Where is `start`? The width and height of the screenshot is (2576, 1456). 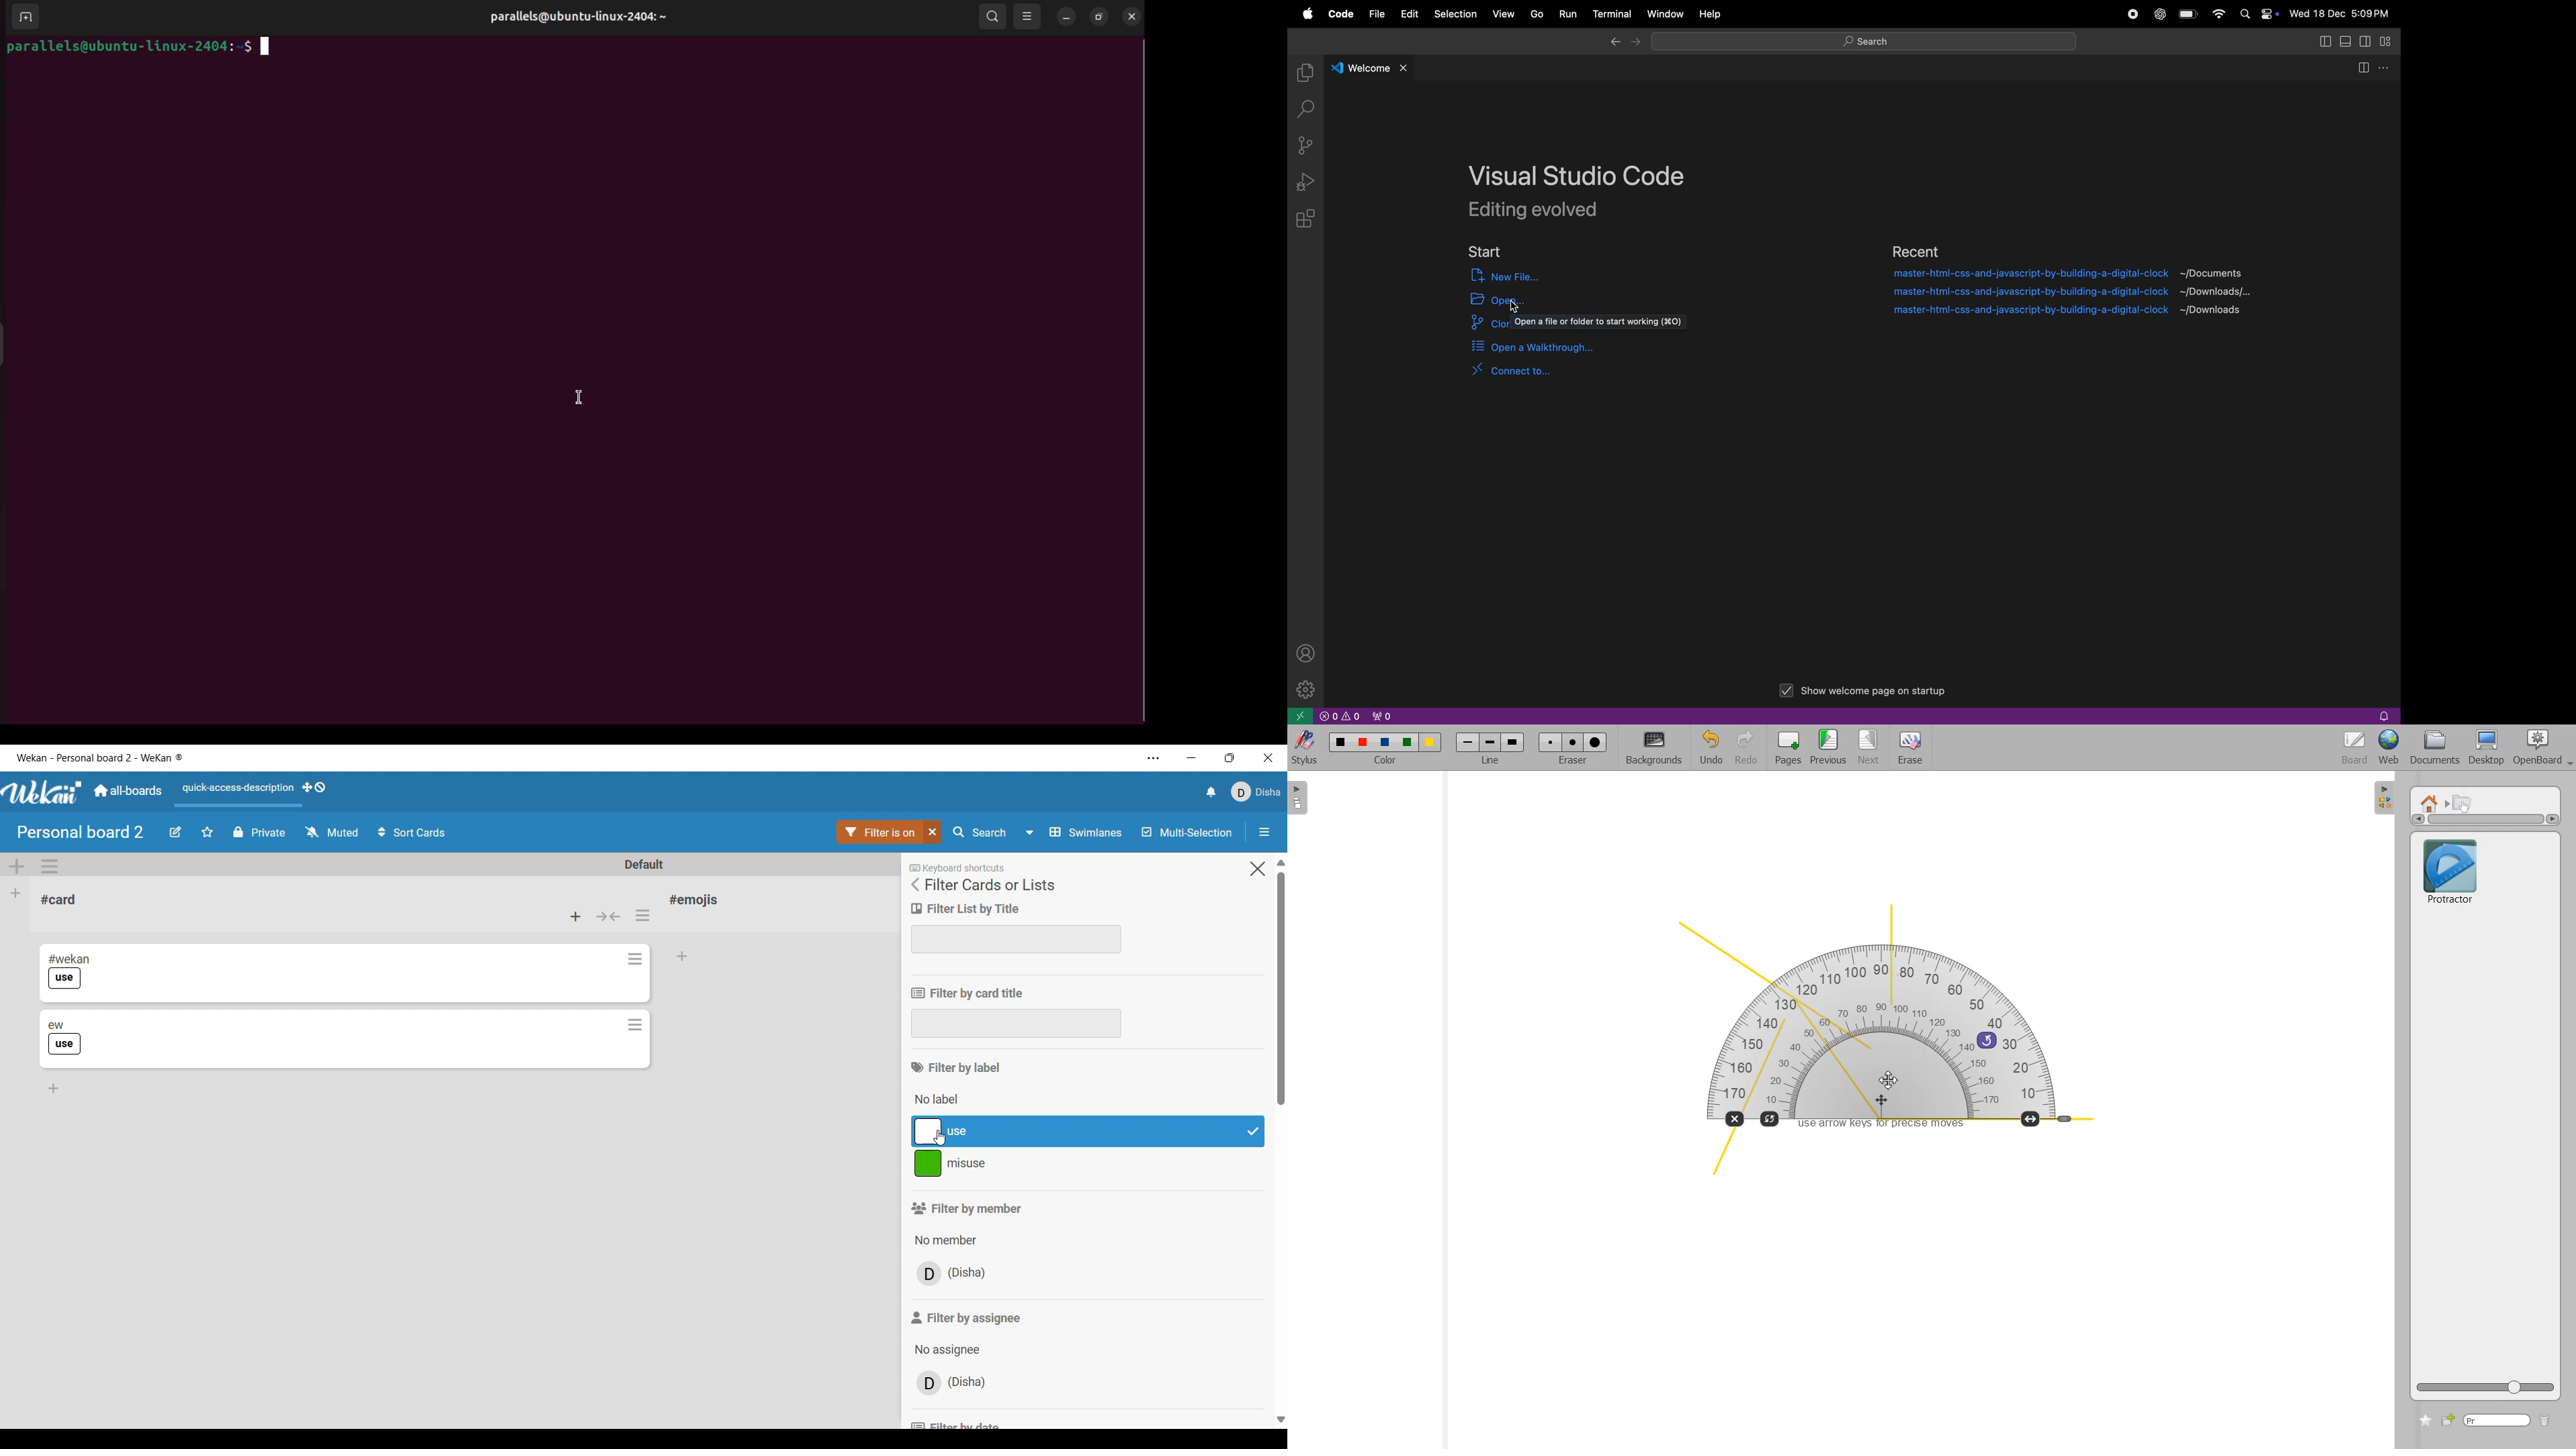
start is located at coordinates (1486, 250).